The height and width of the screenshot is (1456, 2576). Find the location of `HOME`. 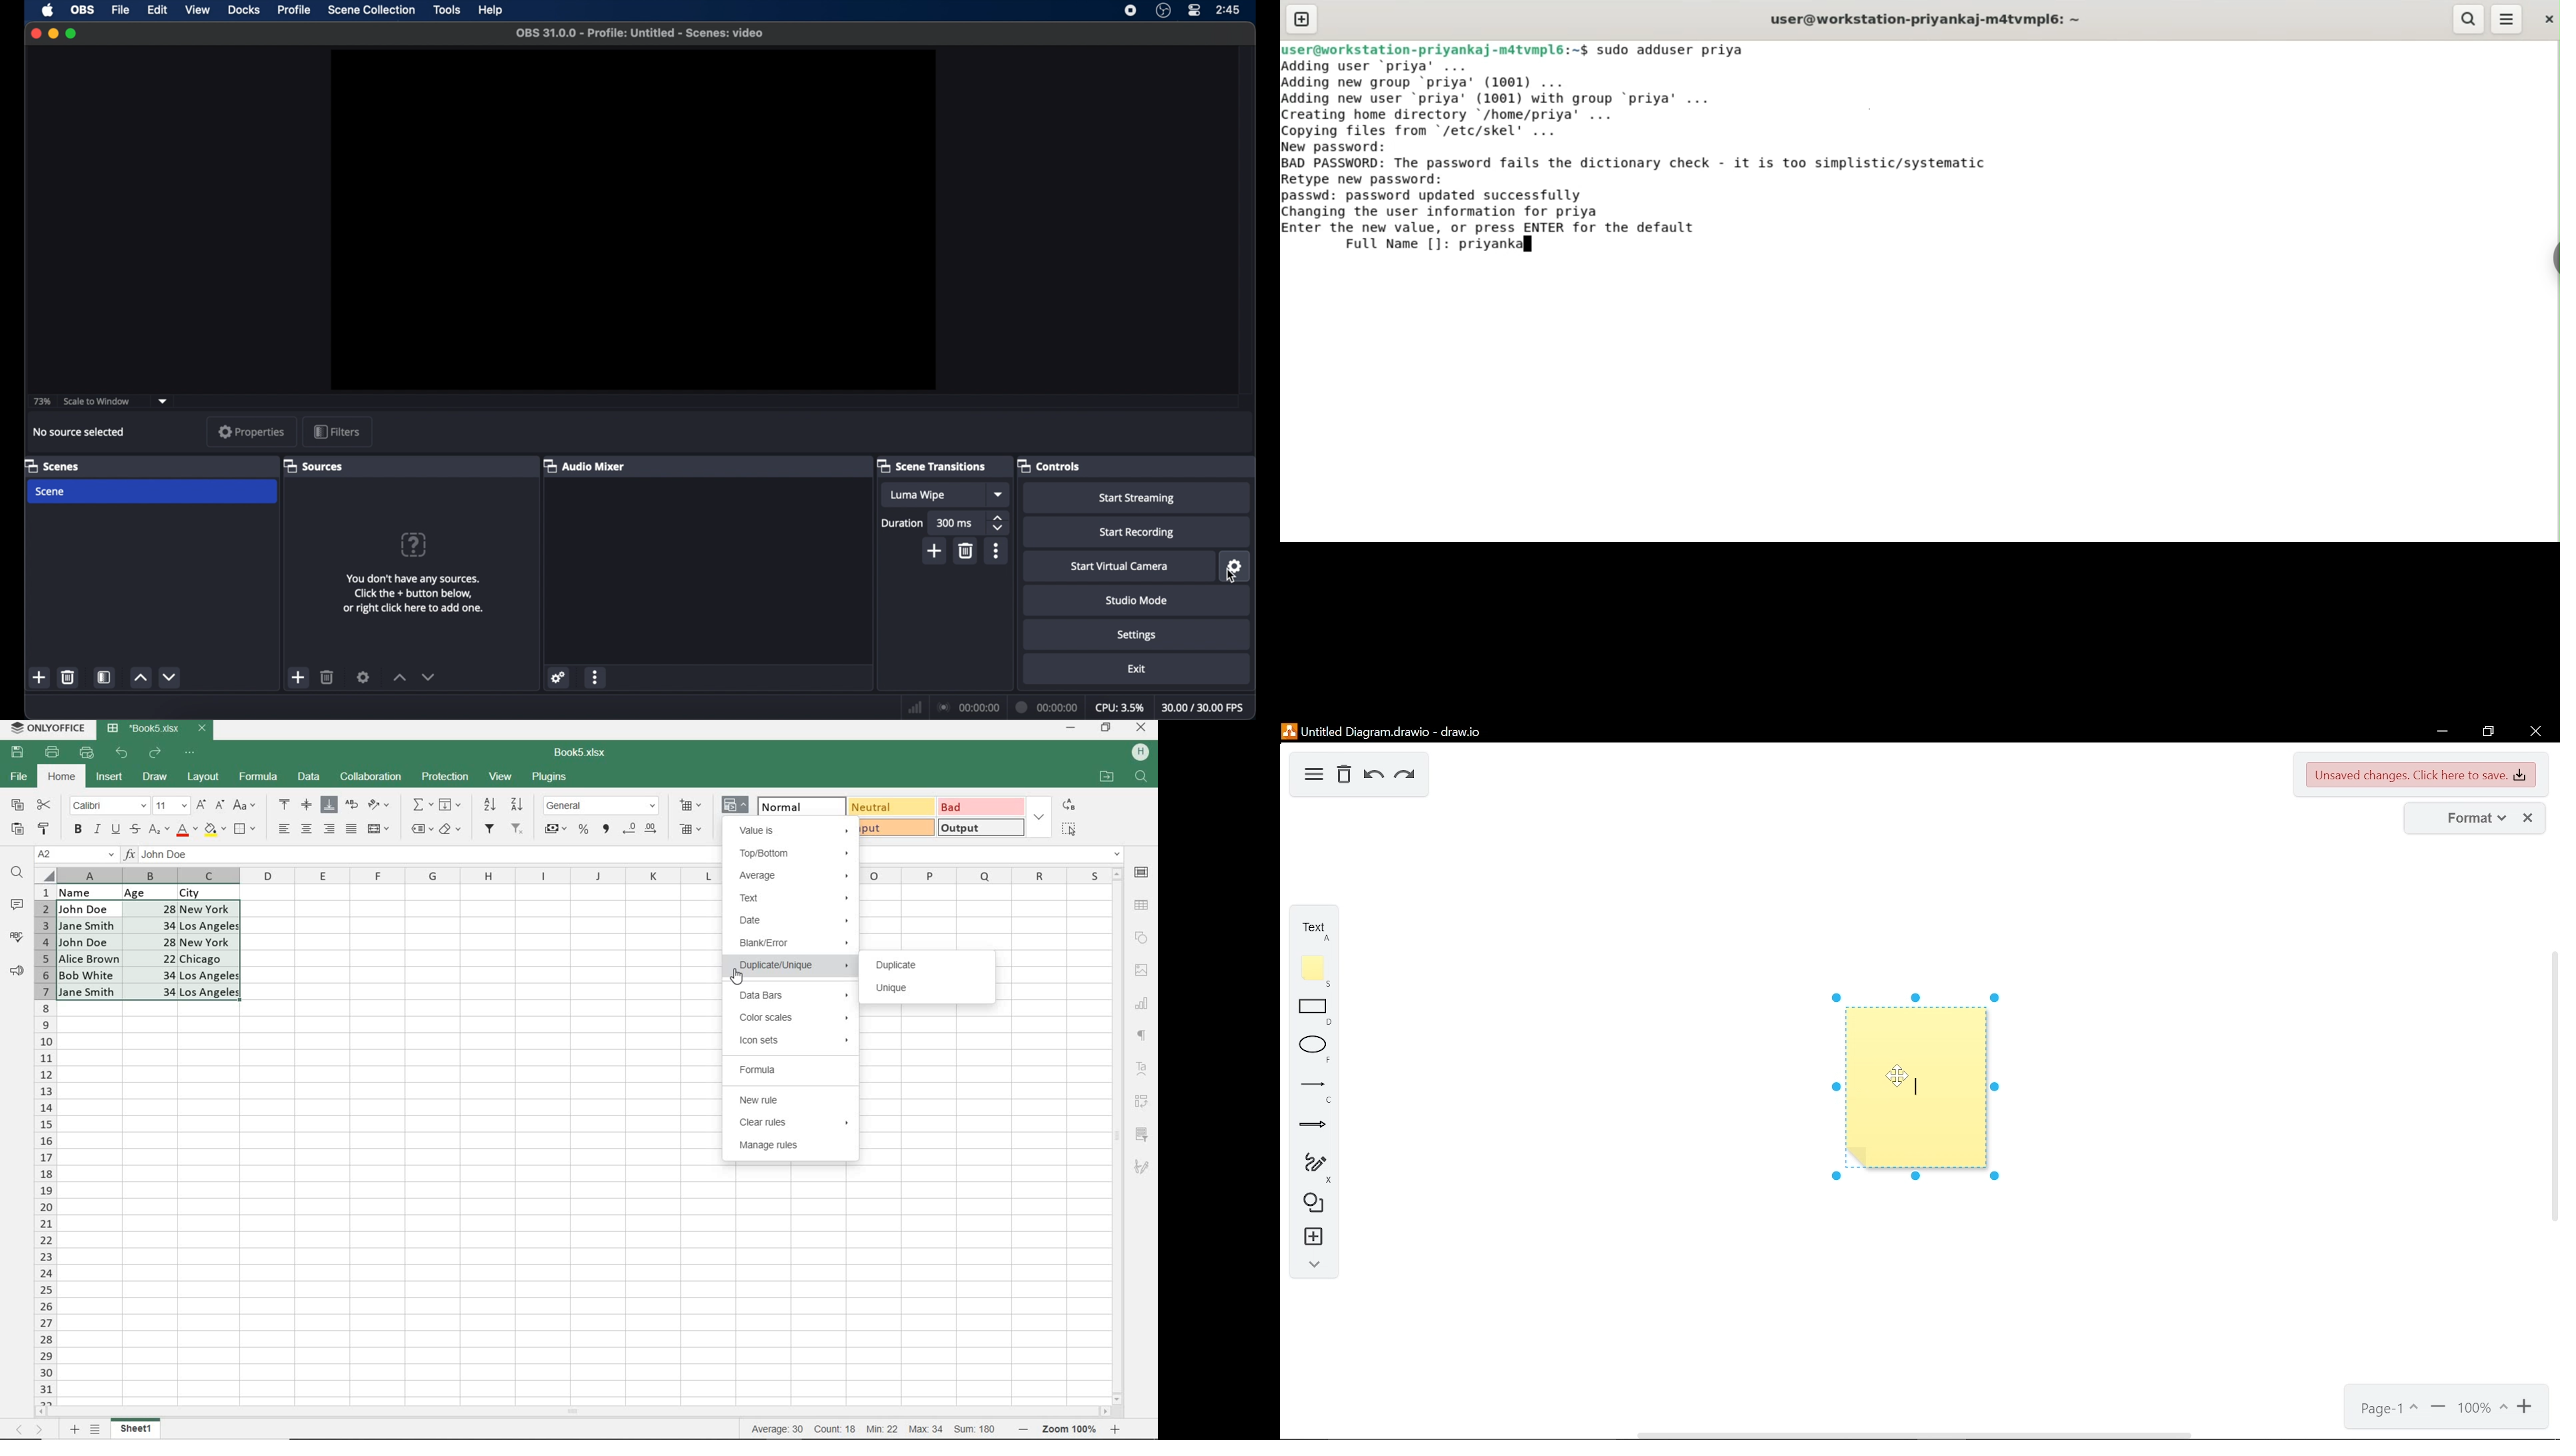

HOME is located at coordinates (63, 778).